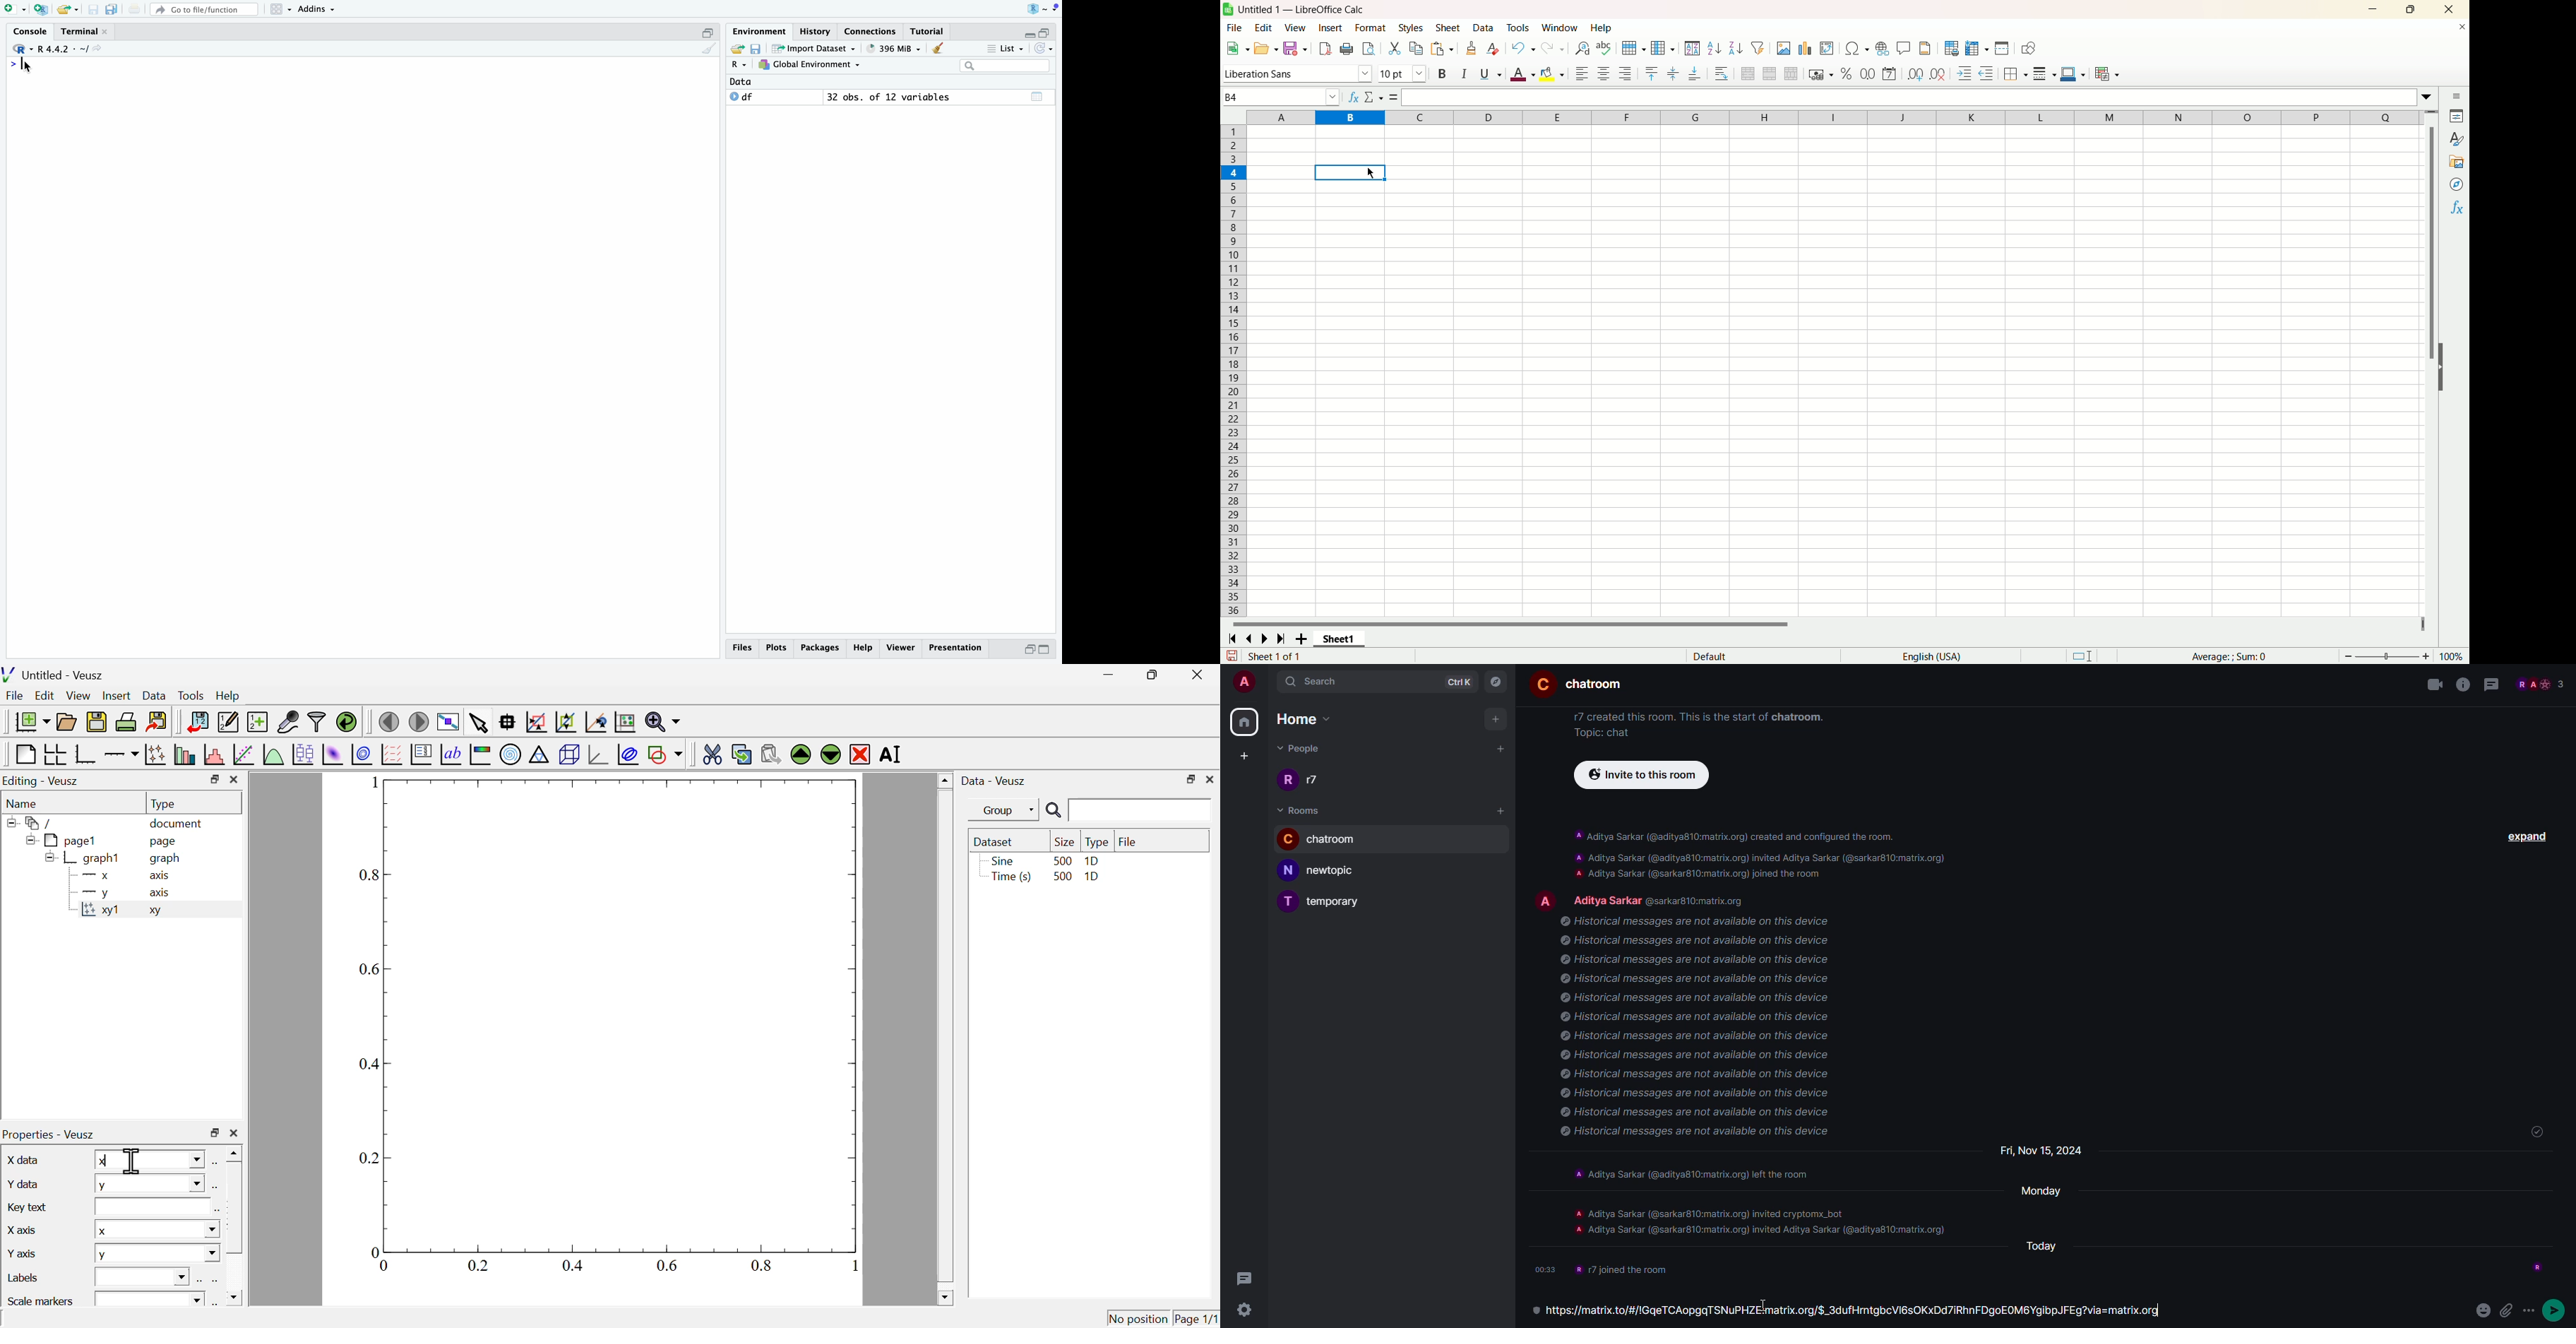 Image resolution: width=2576 pixels, height=1344 pixels. I want to click on day, so click(2051, 1247).